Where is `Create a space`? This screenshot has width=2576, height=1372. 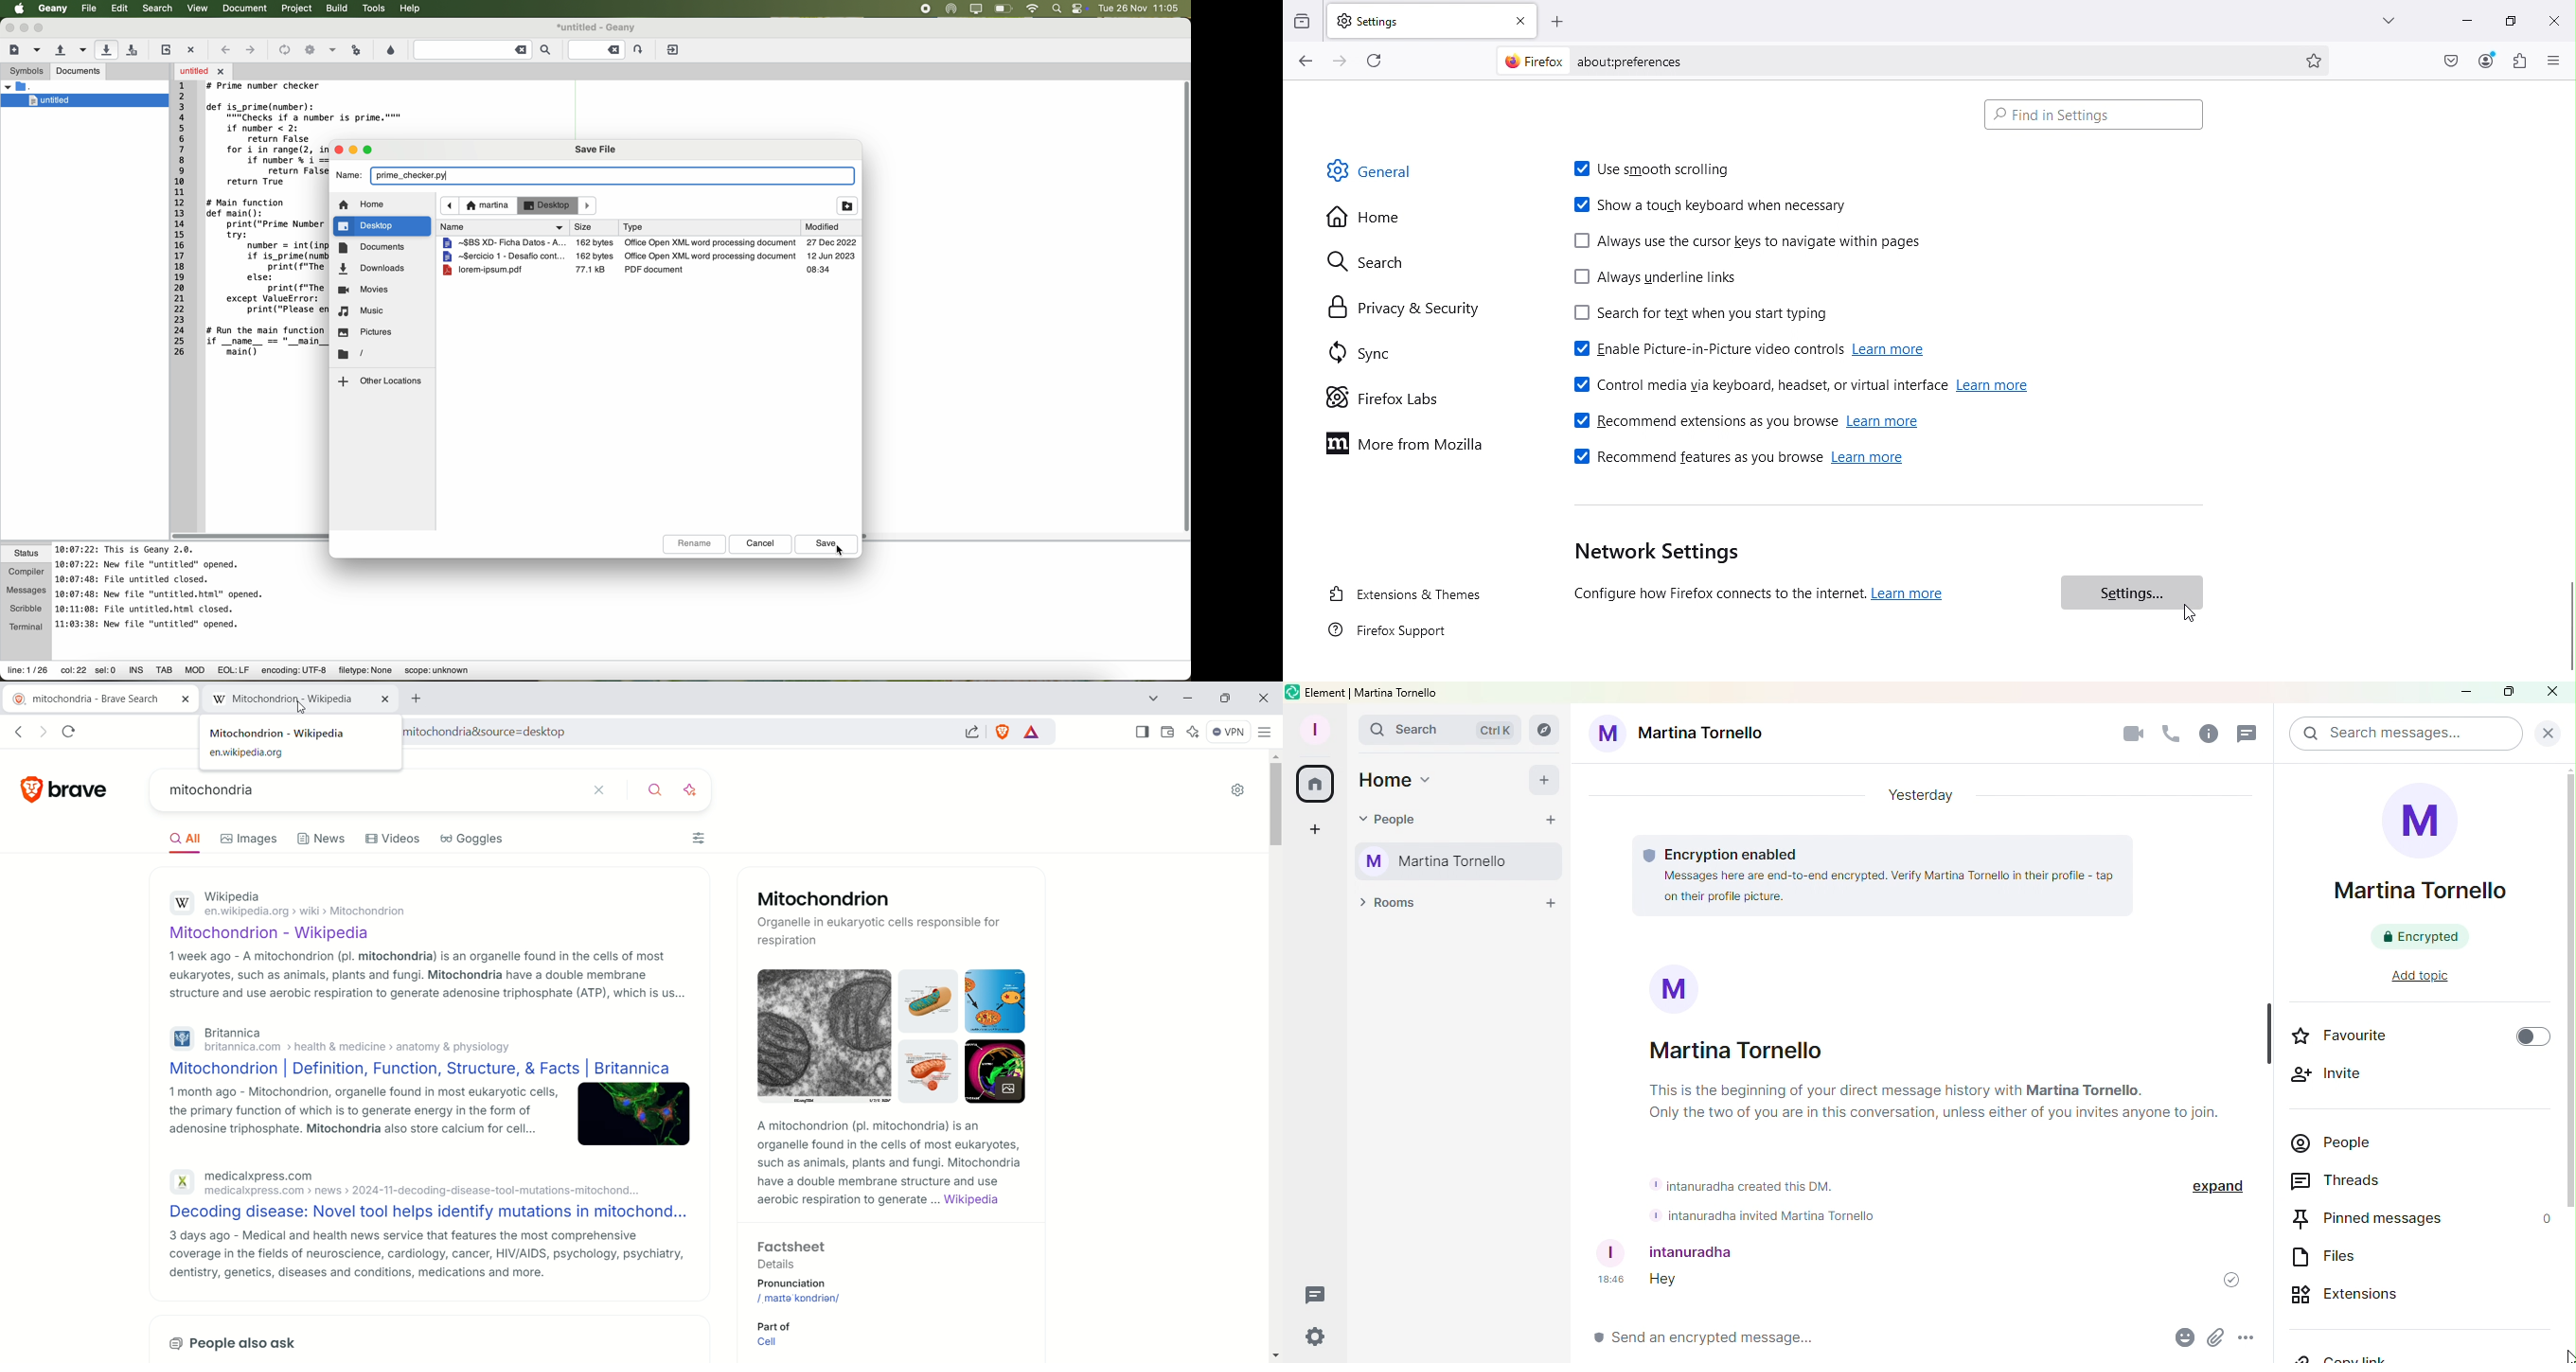 Create a space is located at coordinates (1312, 832).